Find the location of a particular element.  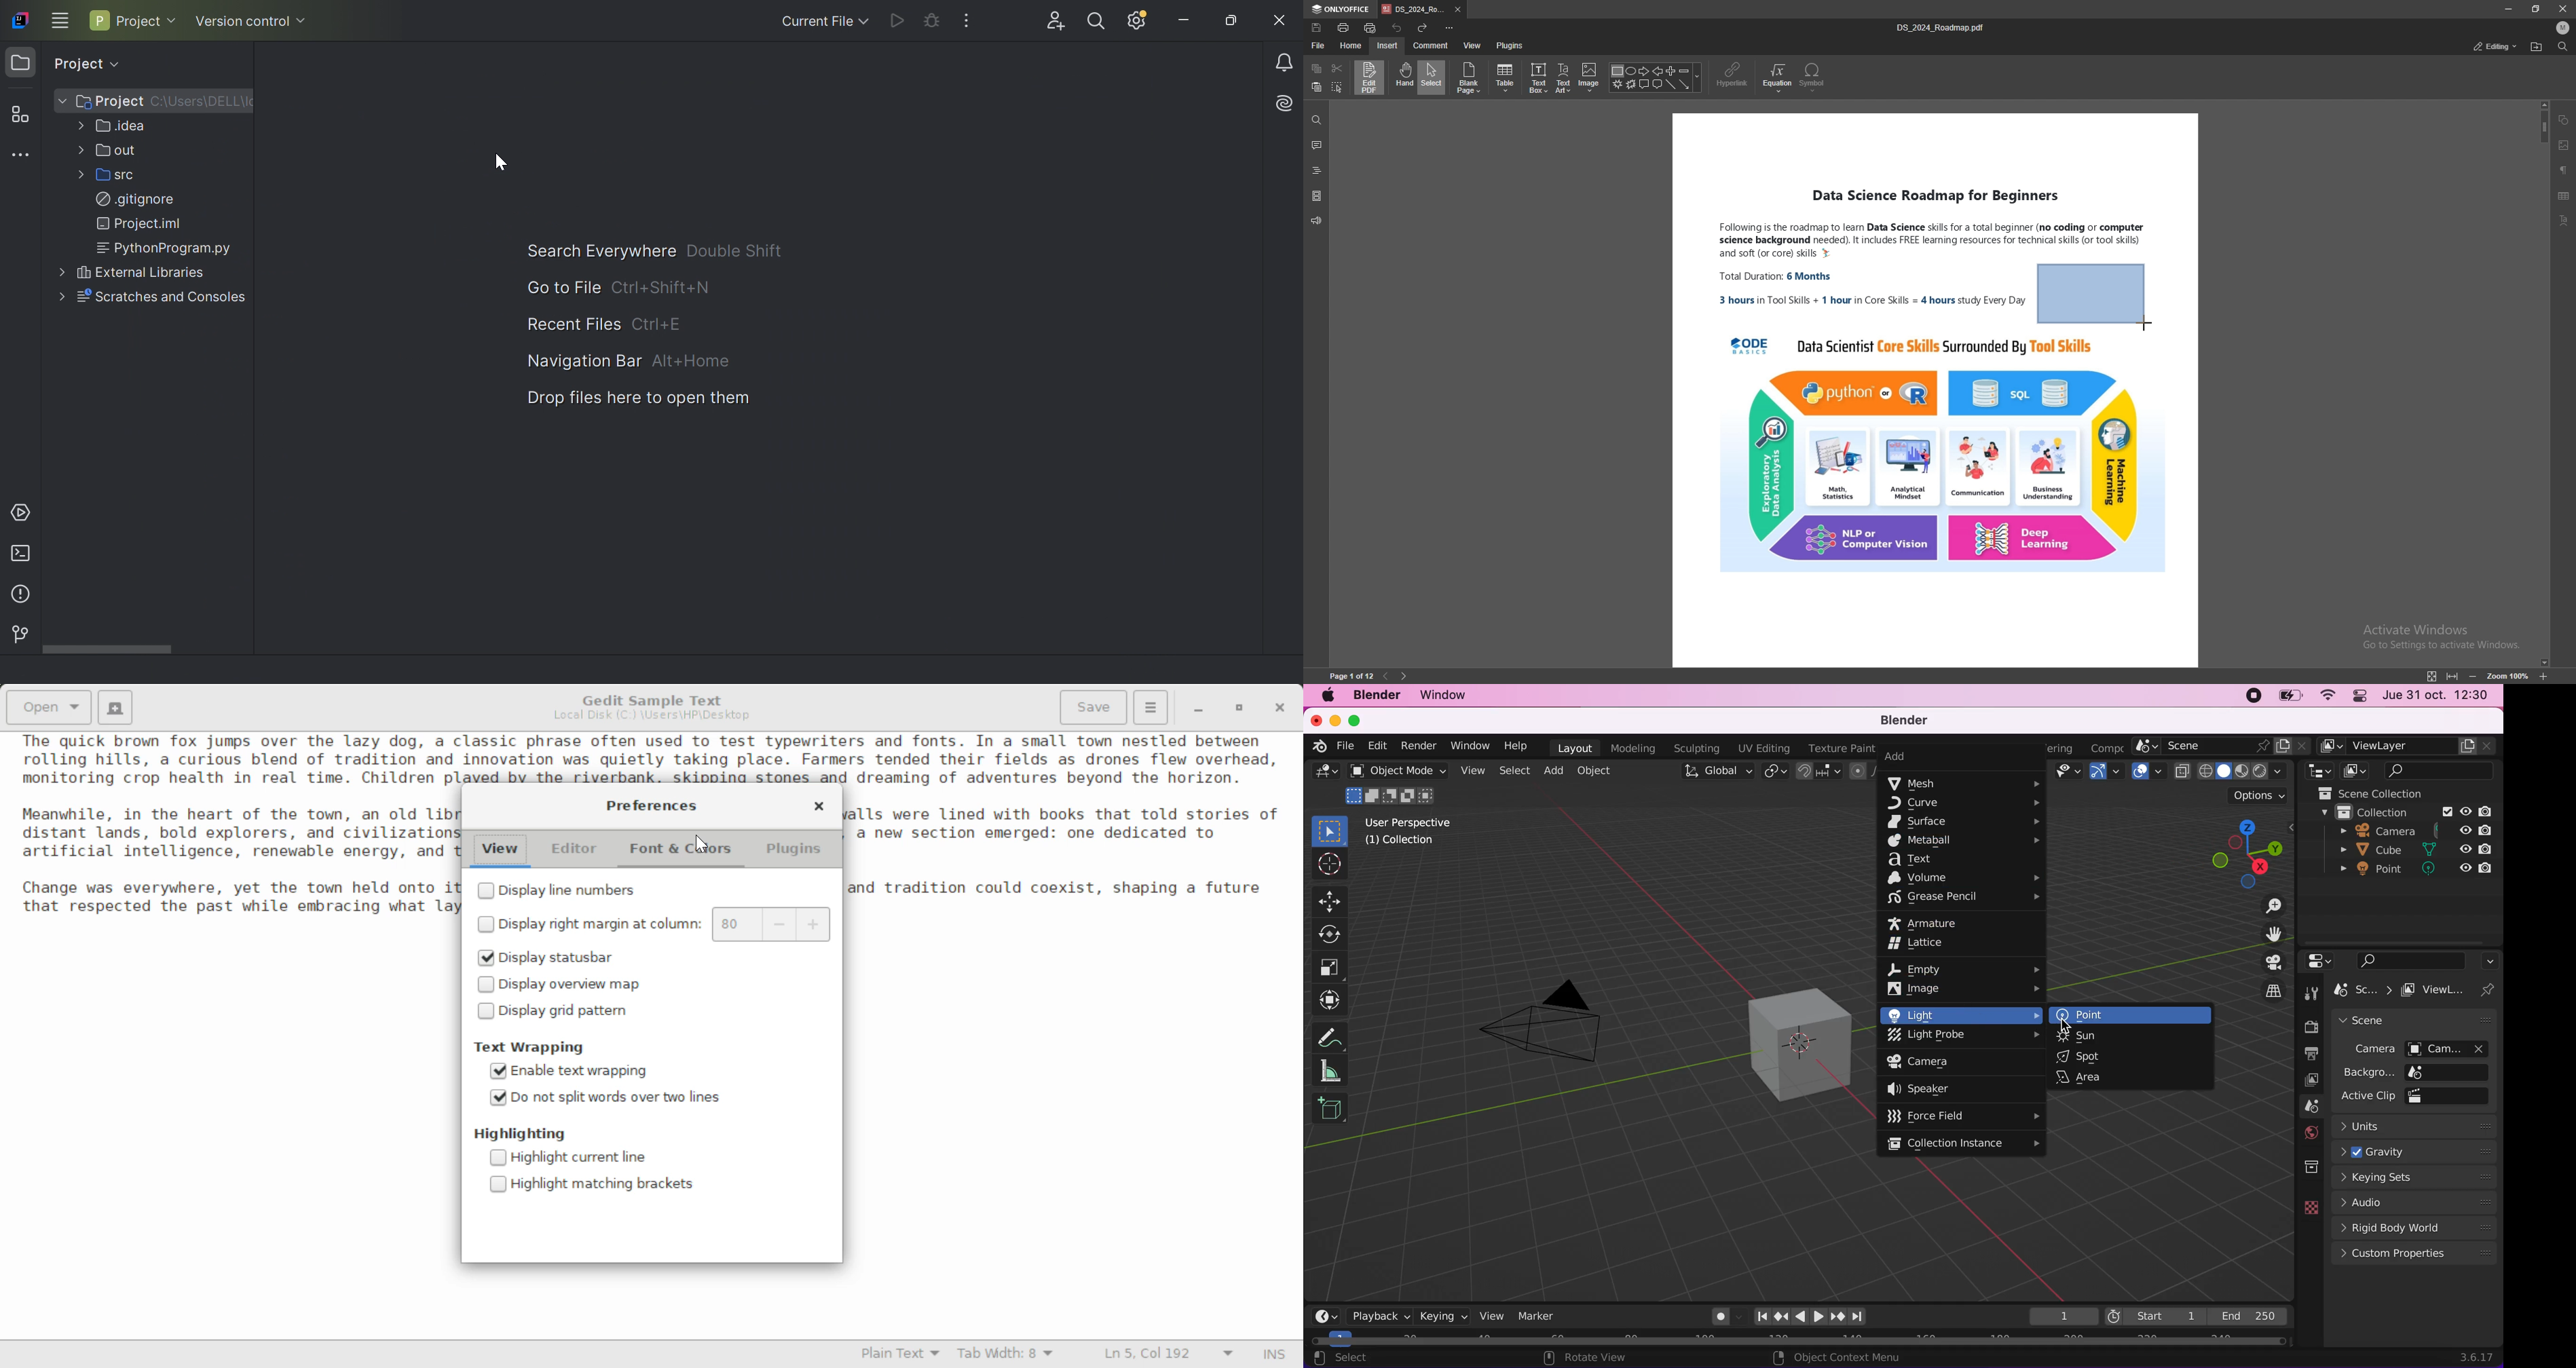

disable in renders is located at coordinates (2487, 832).